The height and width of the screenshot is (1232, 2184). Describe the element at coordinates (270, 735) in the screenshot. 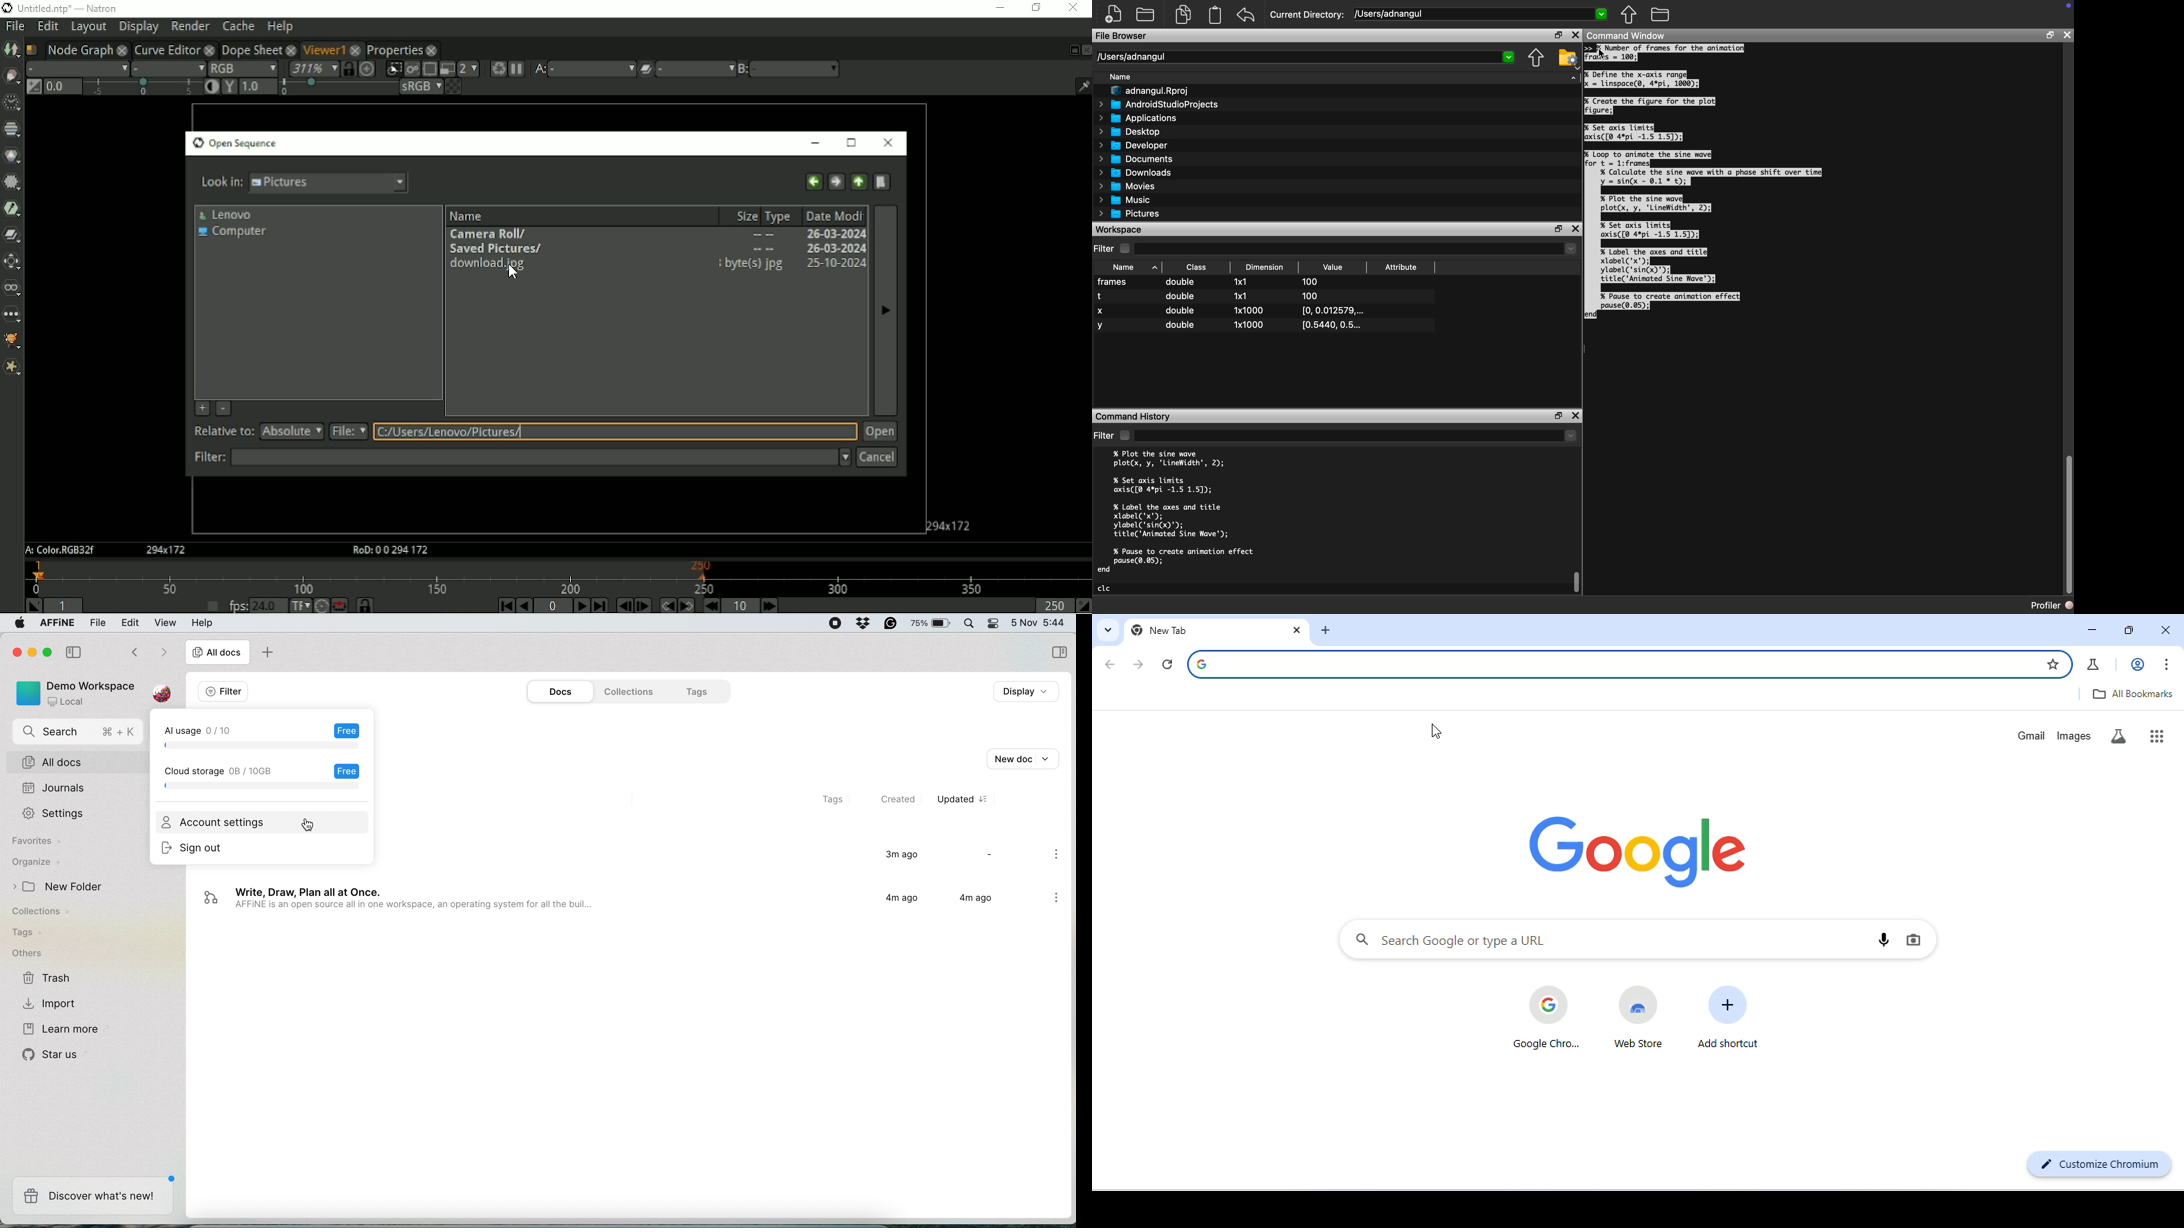

I see `AI usage` at that location.